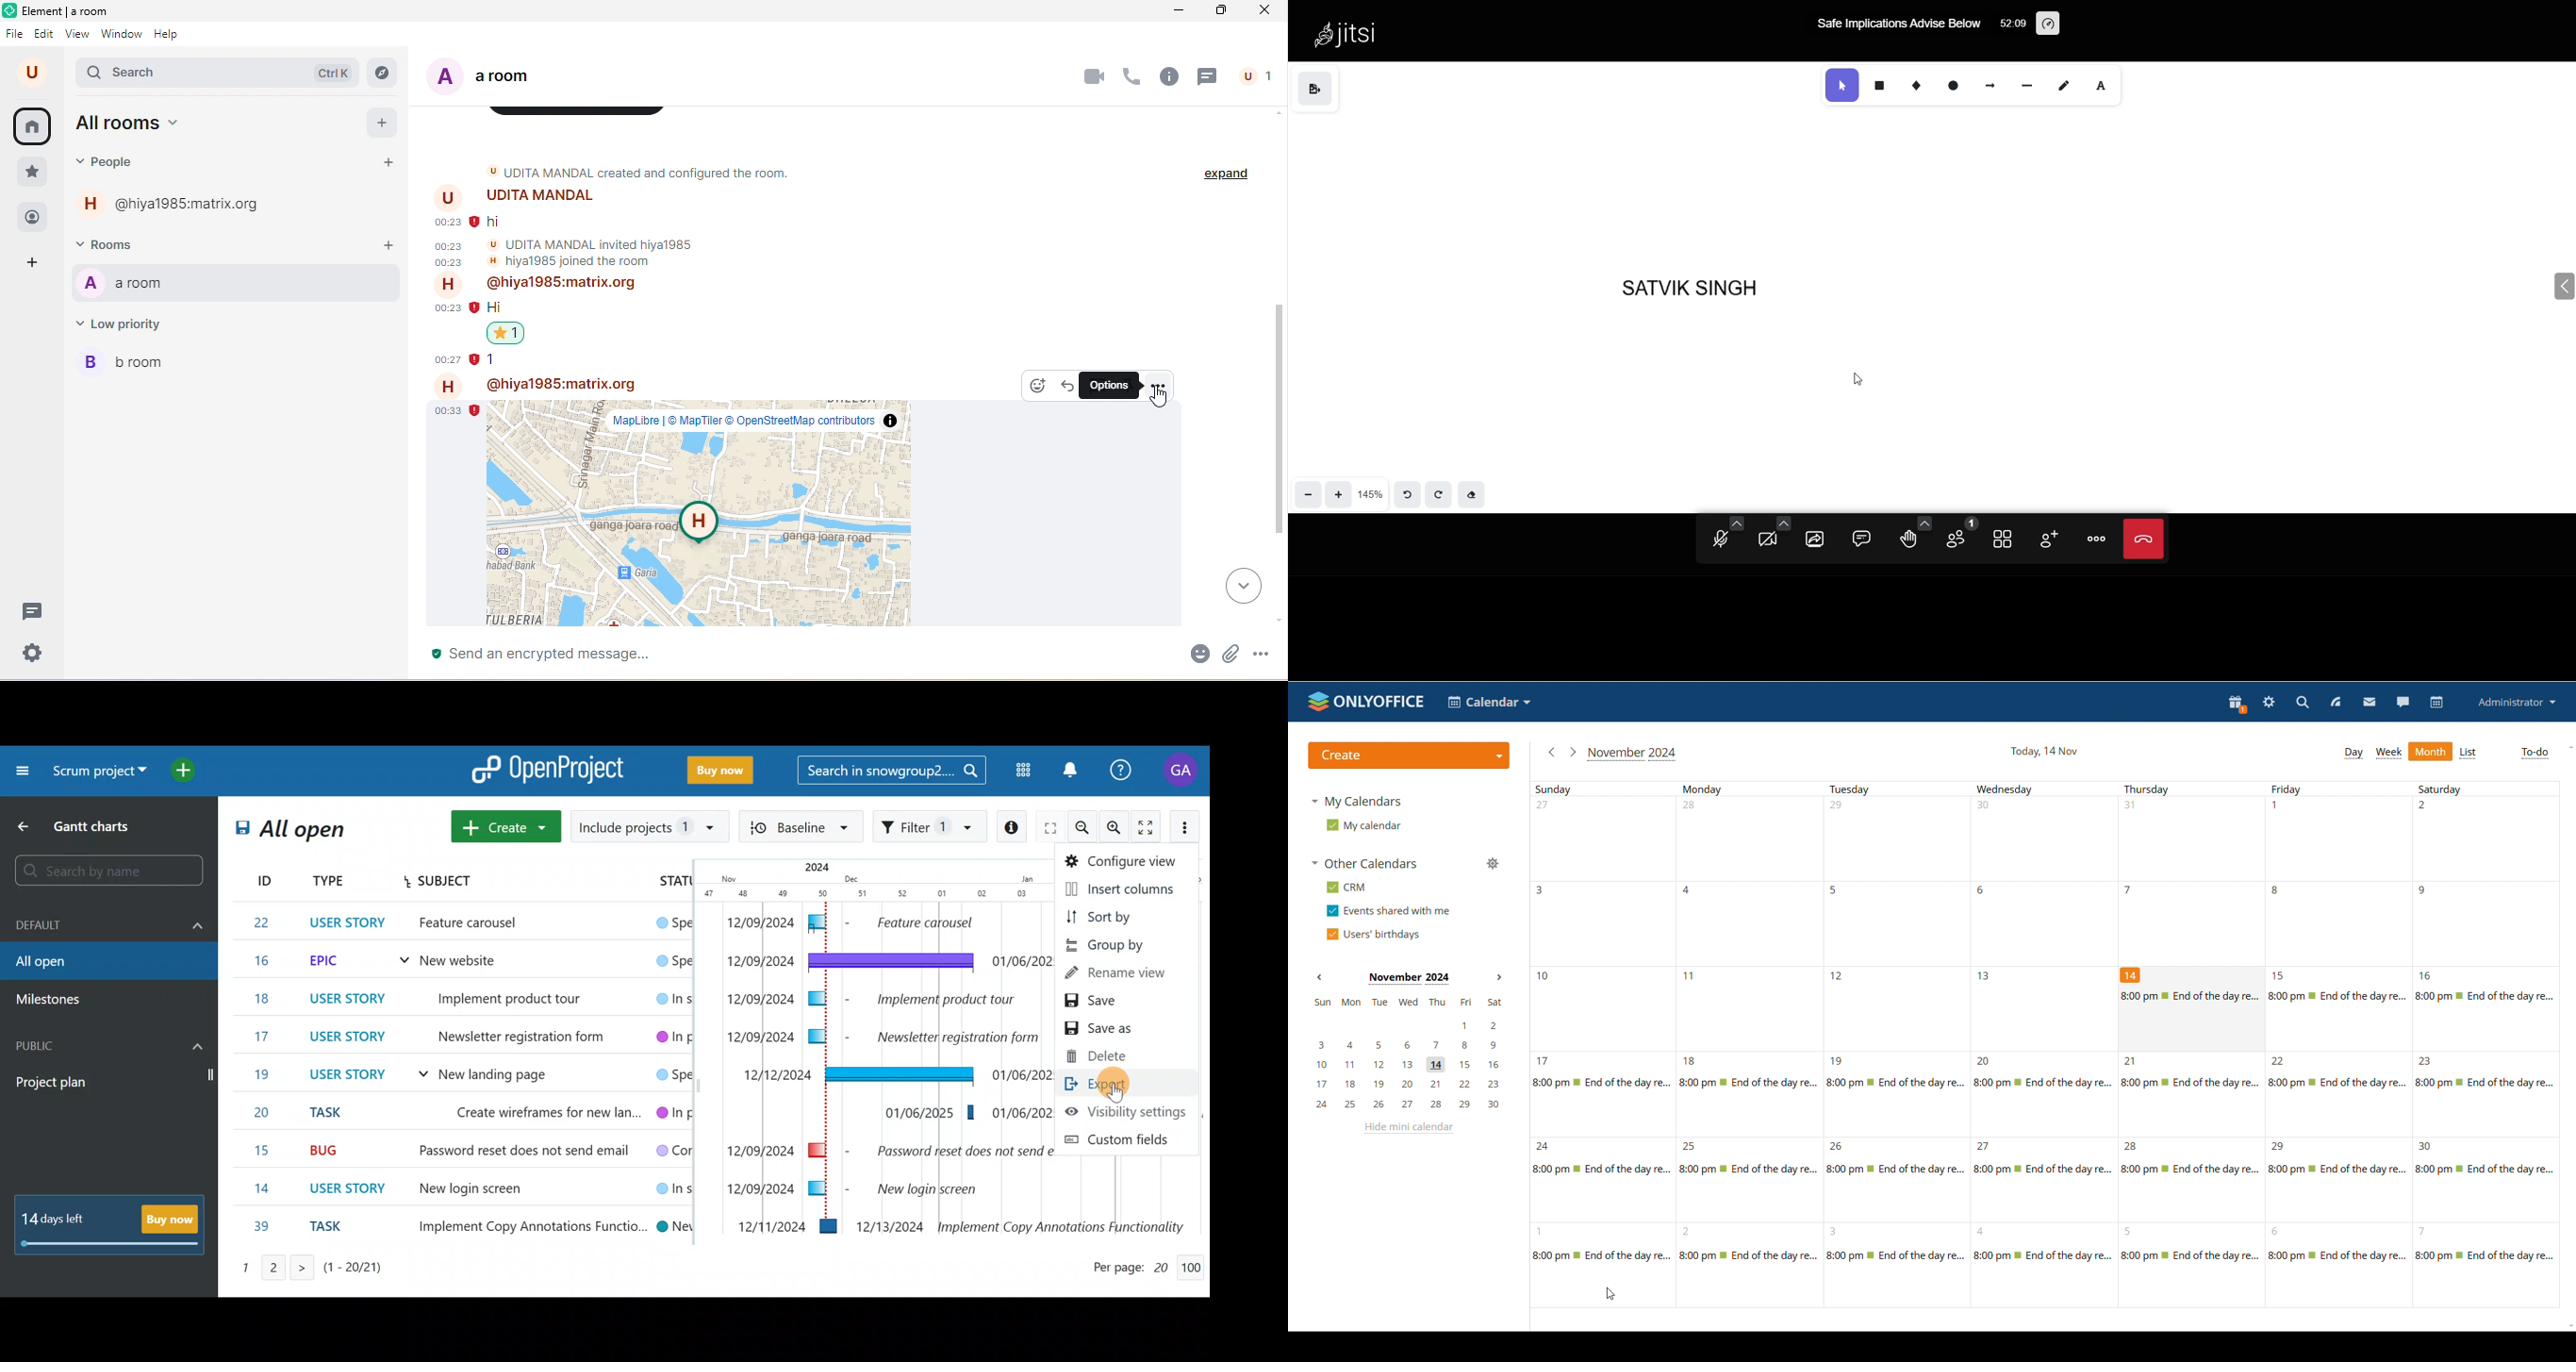 The height and width of the screenshot is (1372, 2576). Describe the element at coordinates (1109, 385) in the screenshot. I see `options` at that location.